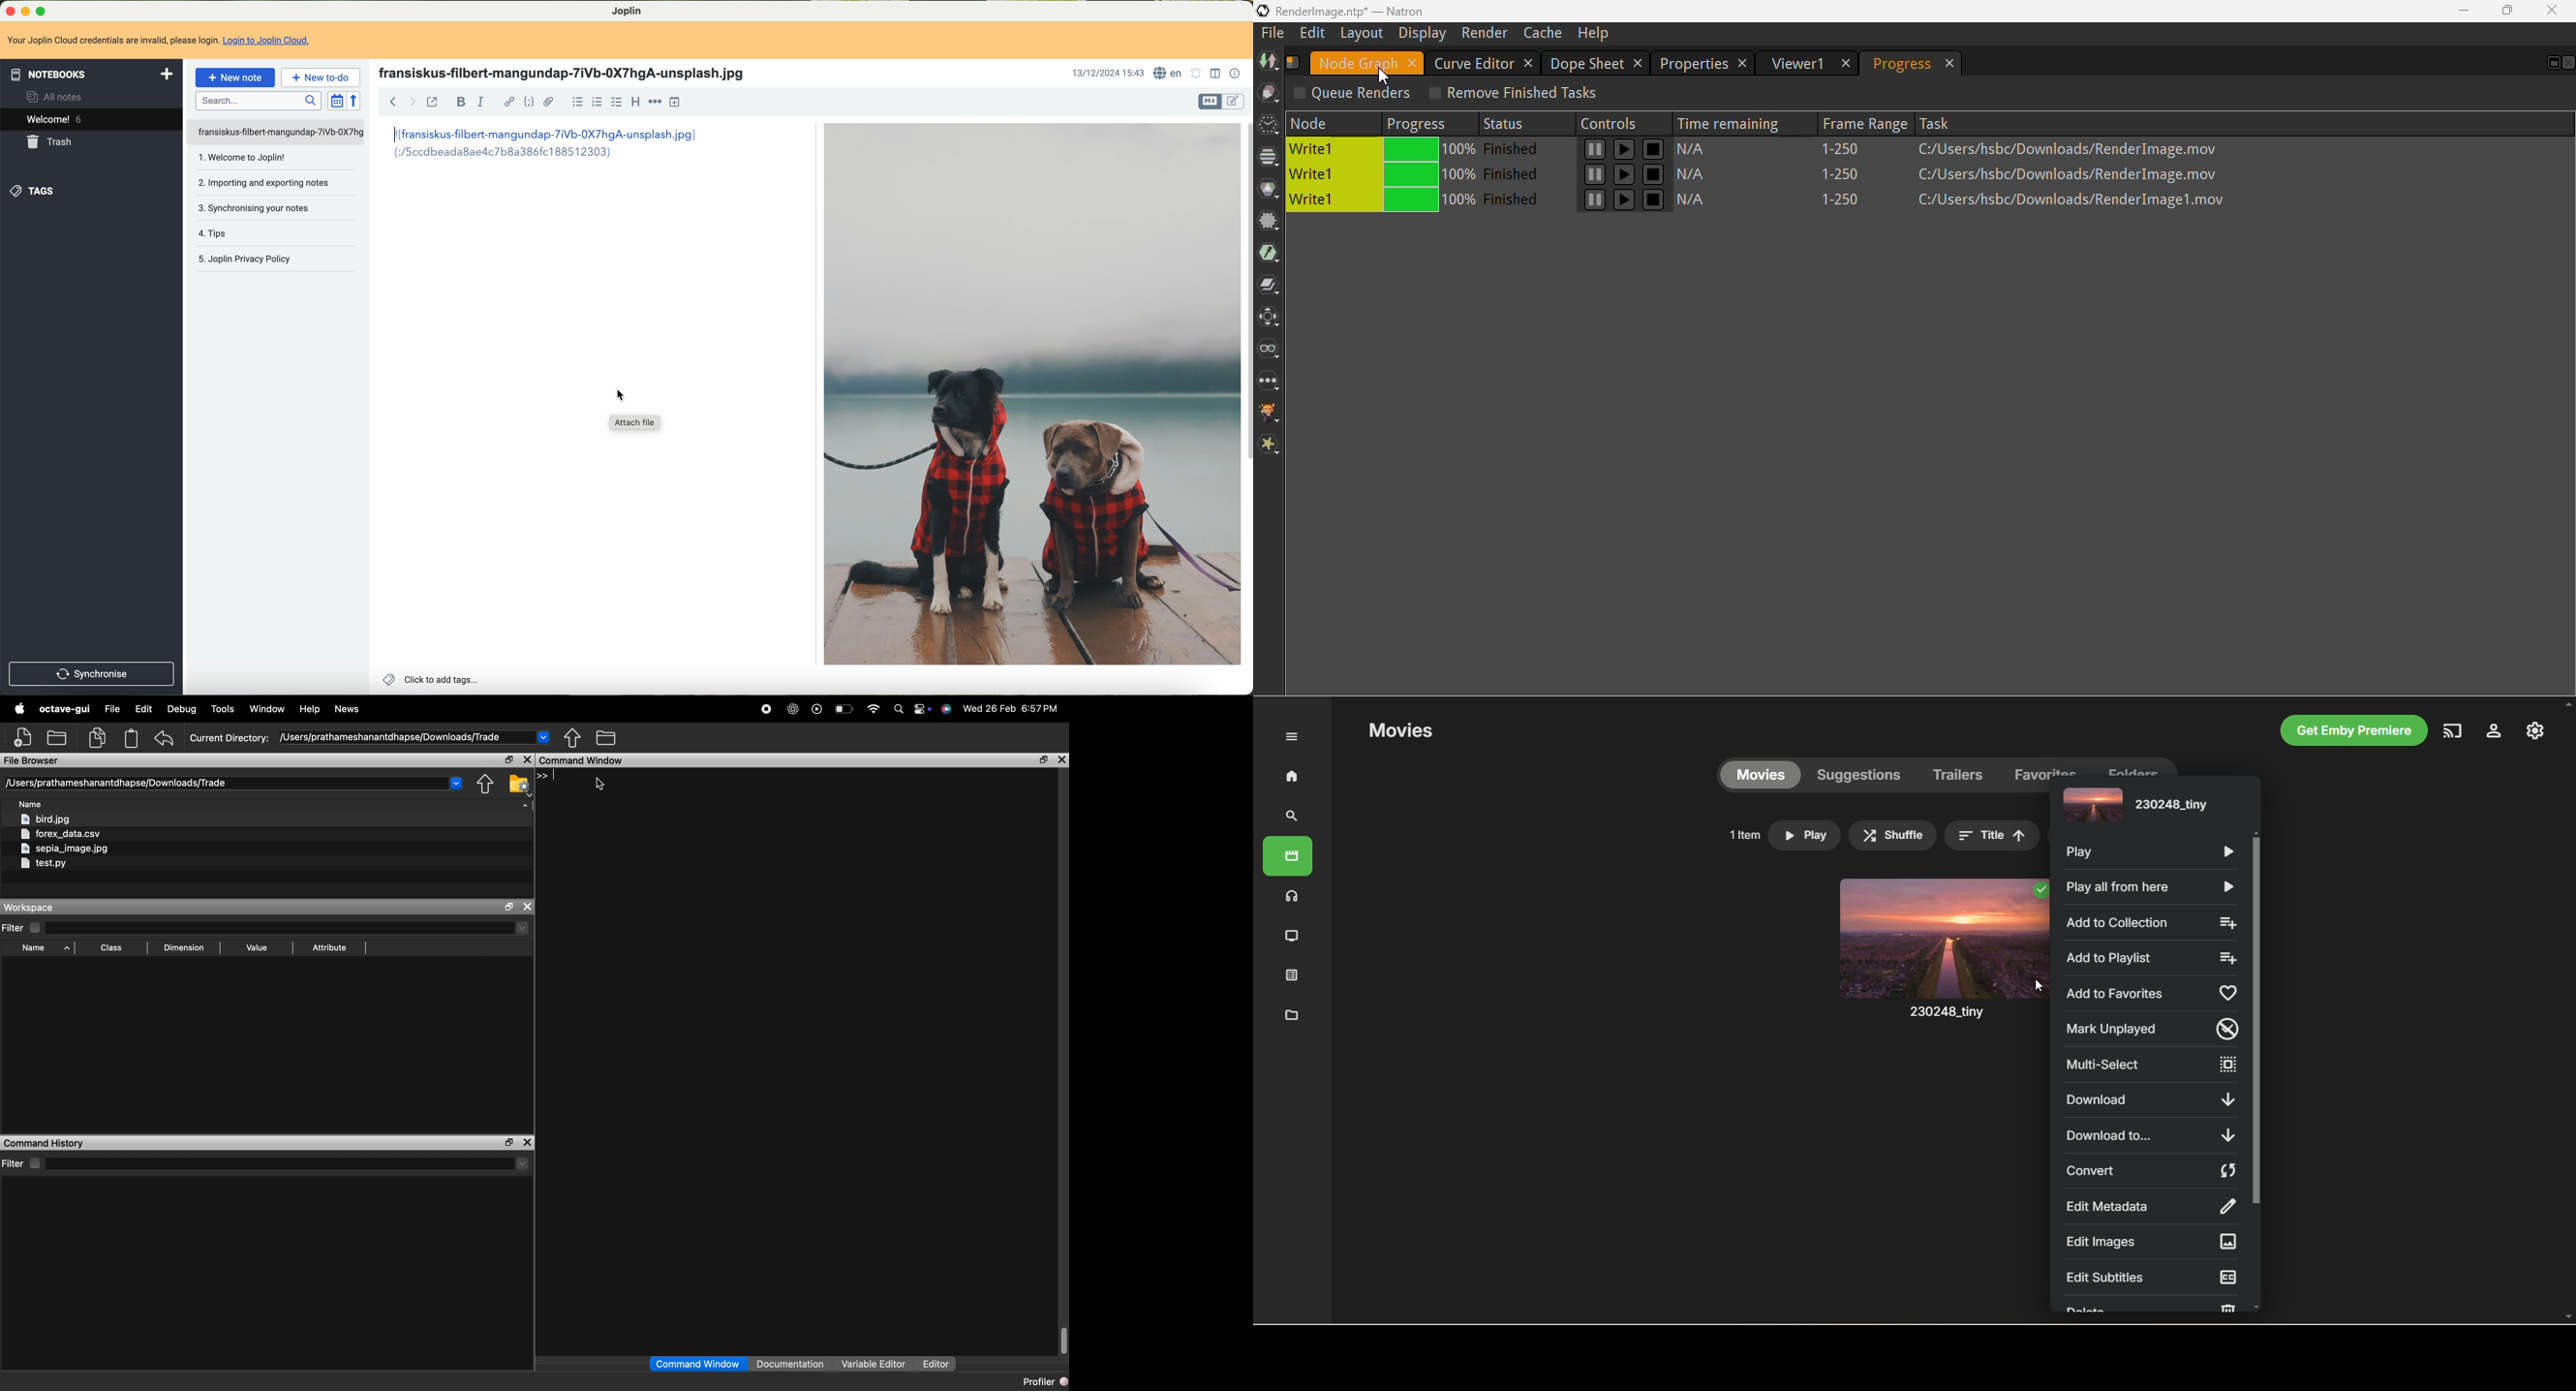 The height and width of the screenshot is (1400, 2576). What do you see at coordinates (91, 675) in the screenshot?
I see `synchronise` at bounding box center [91, 675].